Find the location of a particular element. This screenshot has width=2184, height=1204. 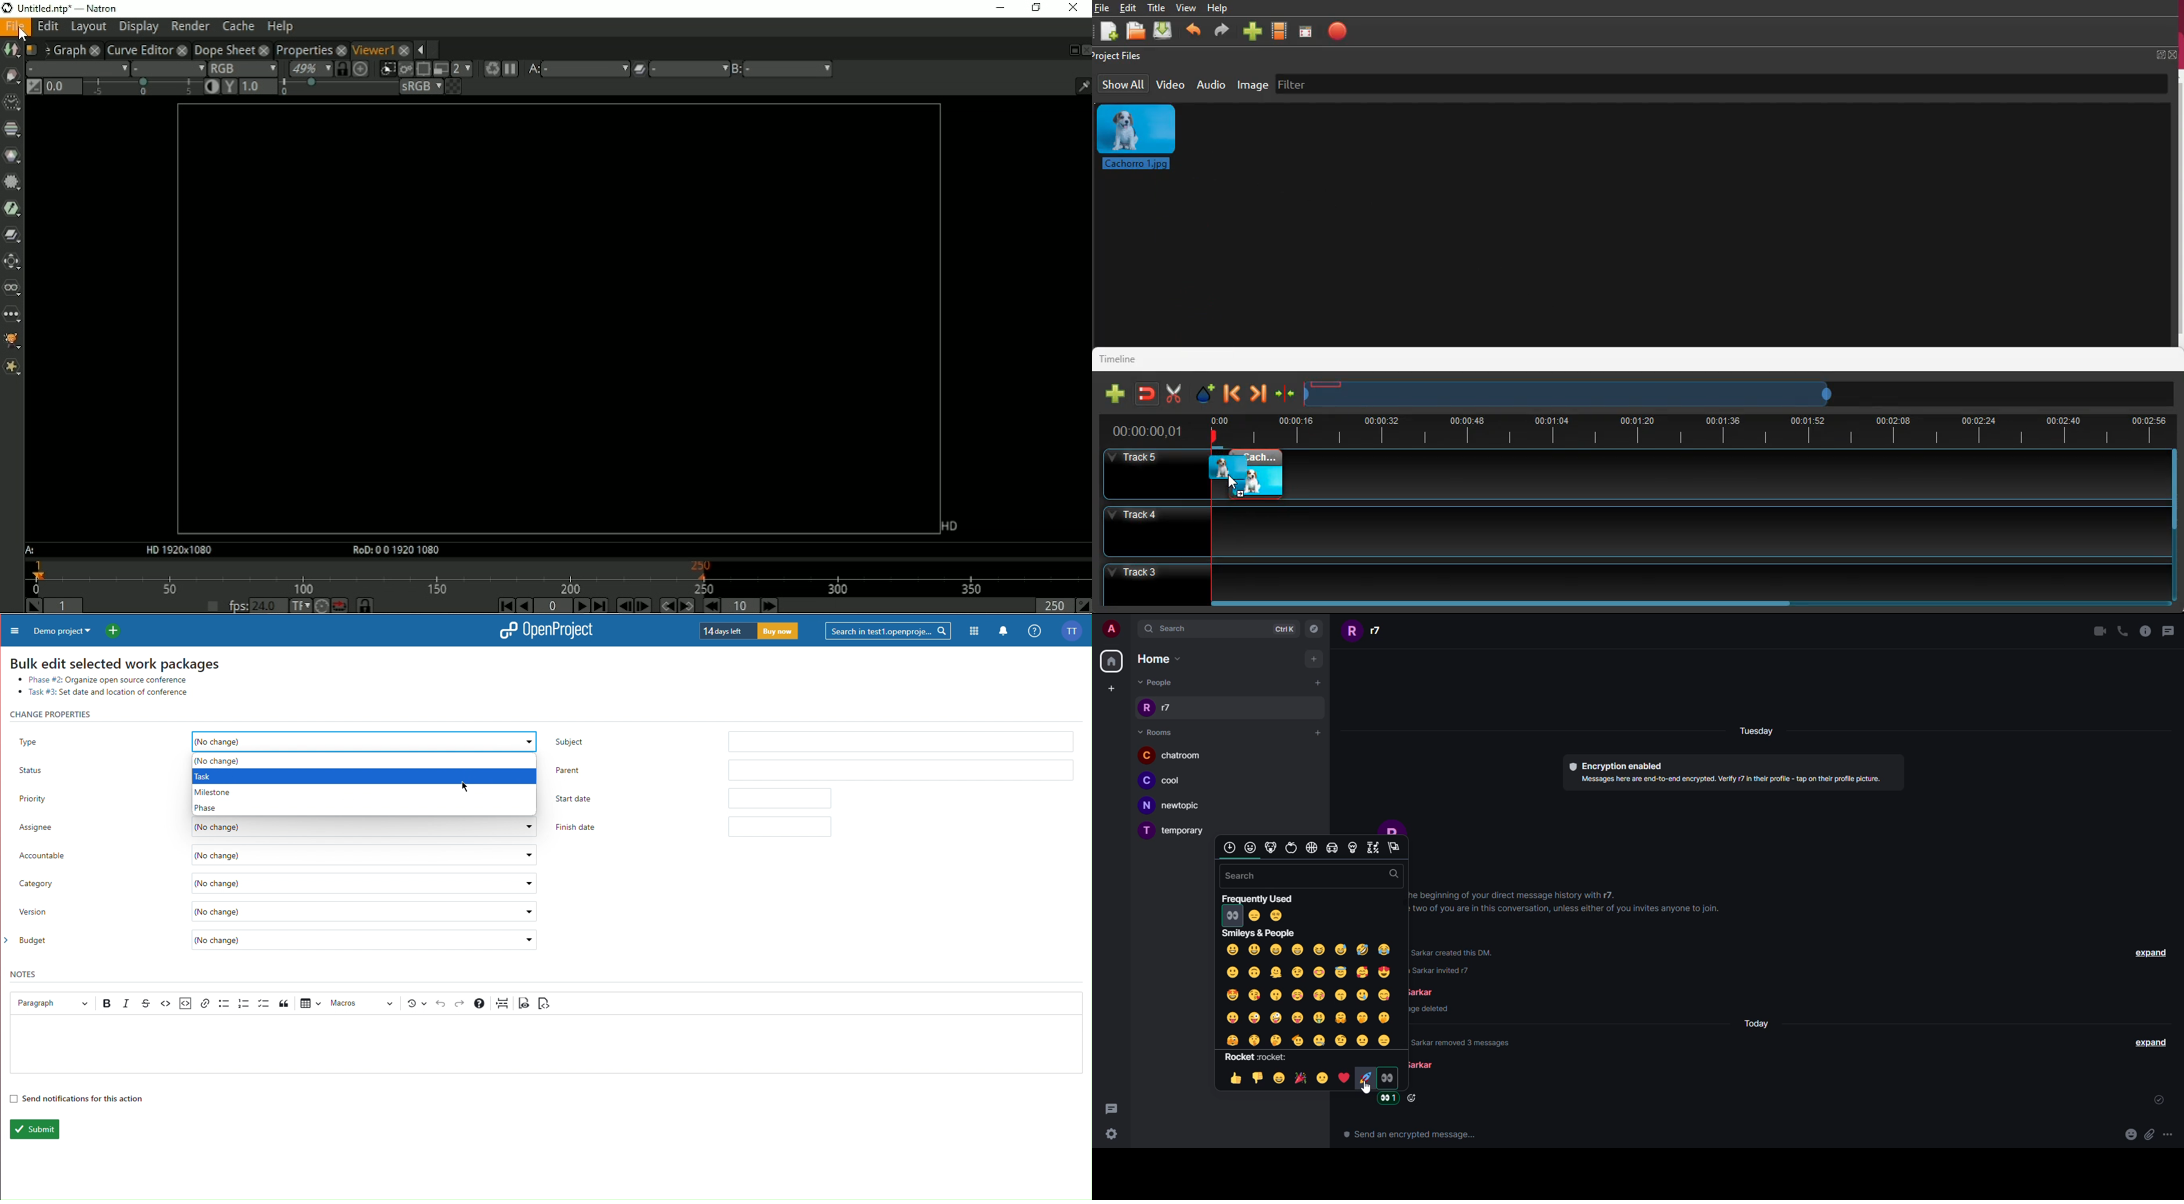

people is located at coordinates (1157, 682).